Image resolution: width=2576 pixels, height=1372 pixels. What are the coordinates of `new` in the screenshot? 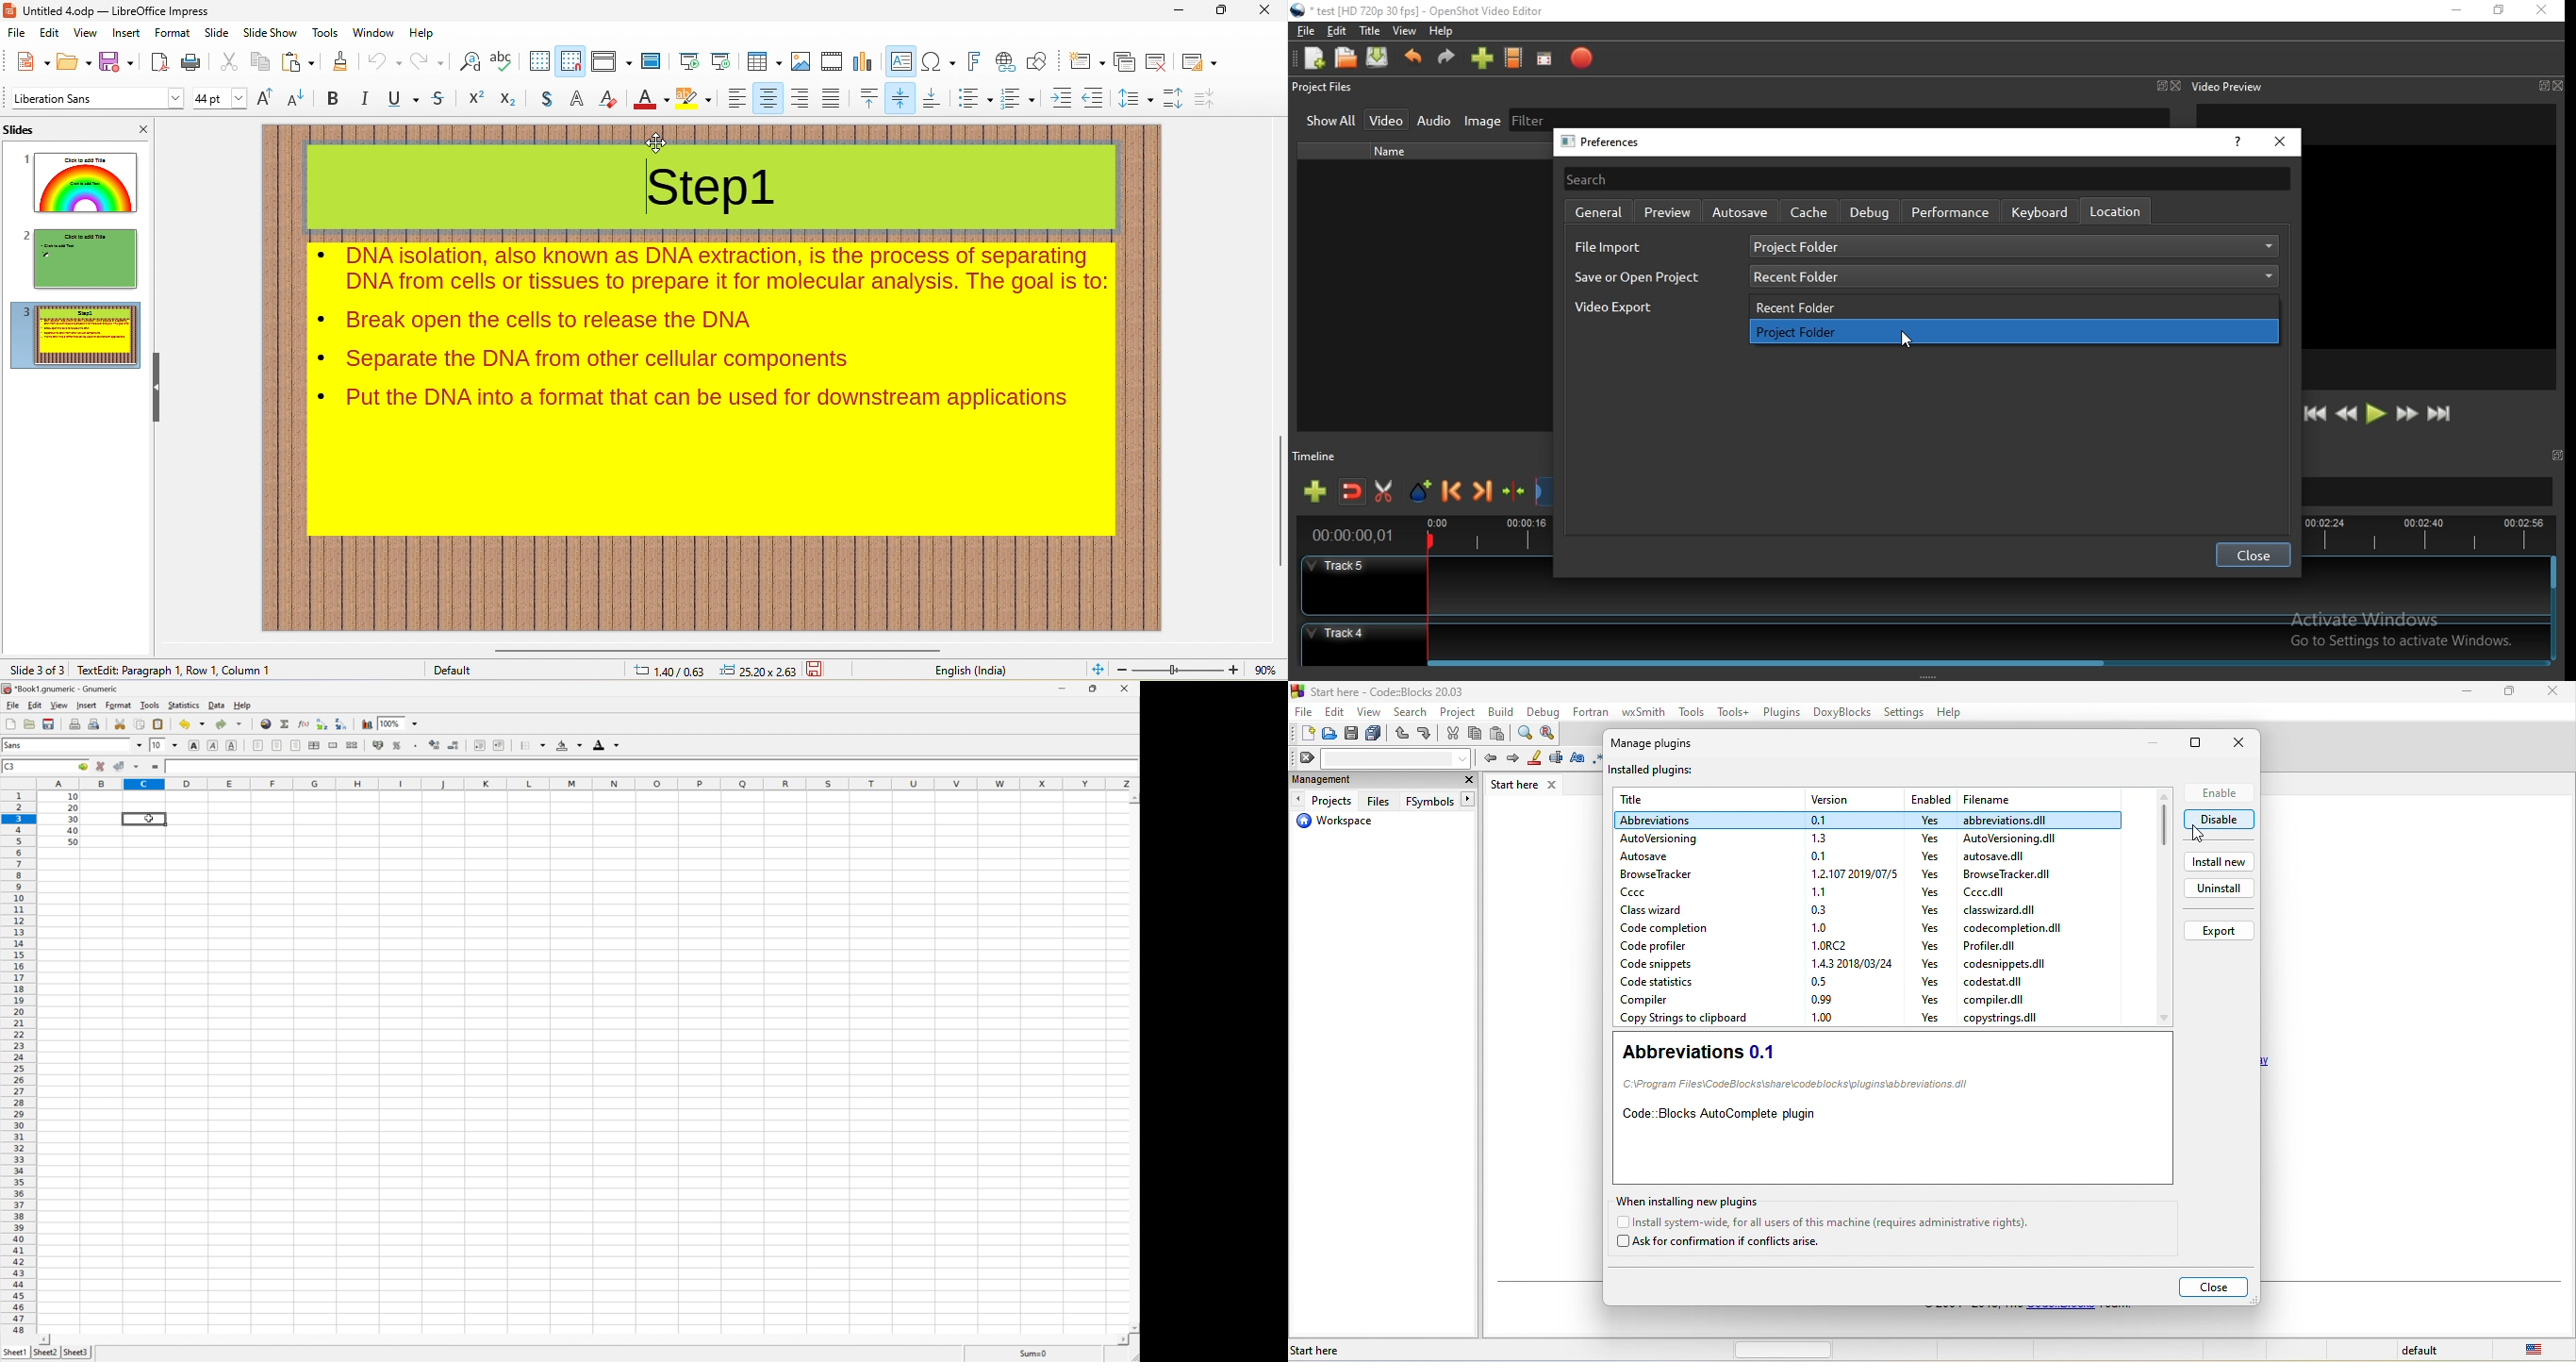 It's located at (31, 60).